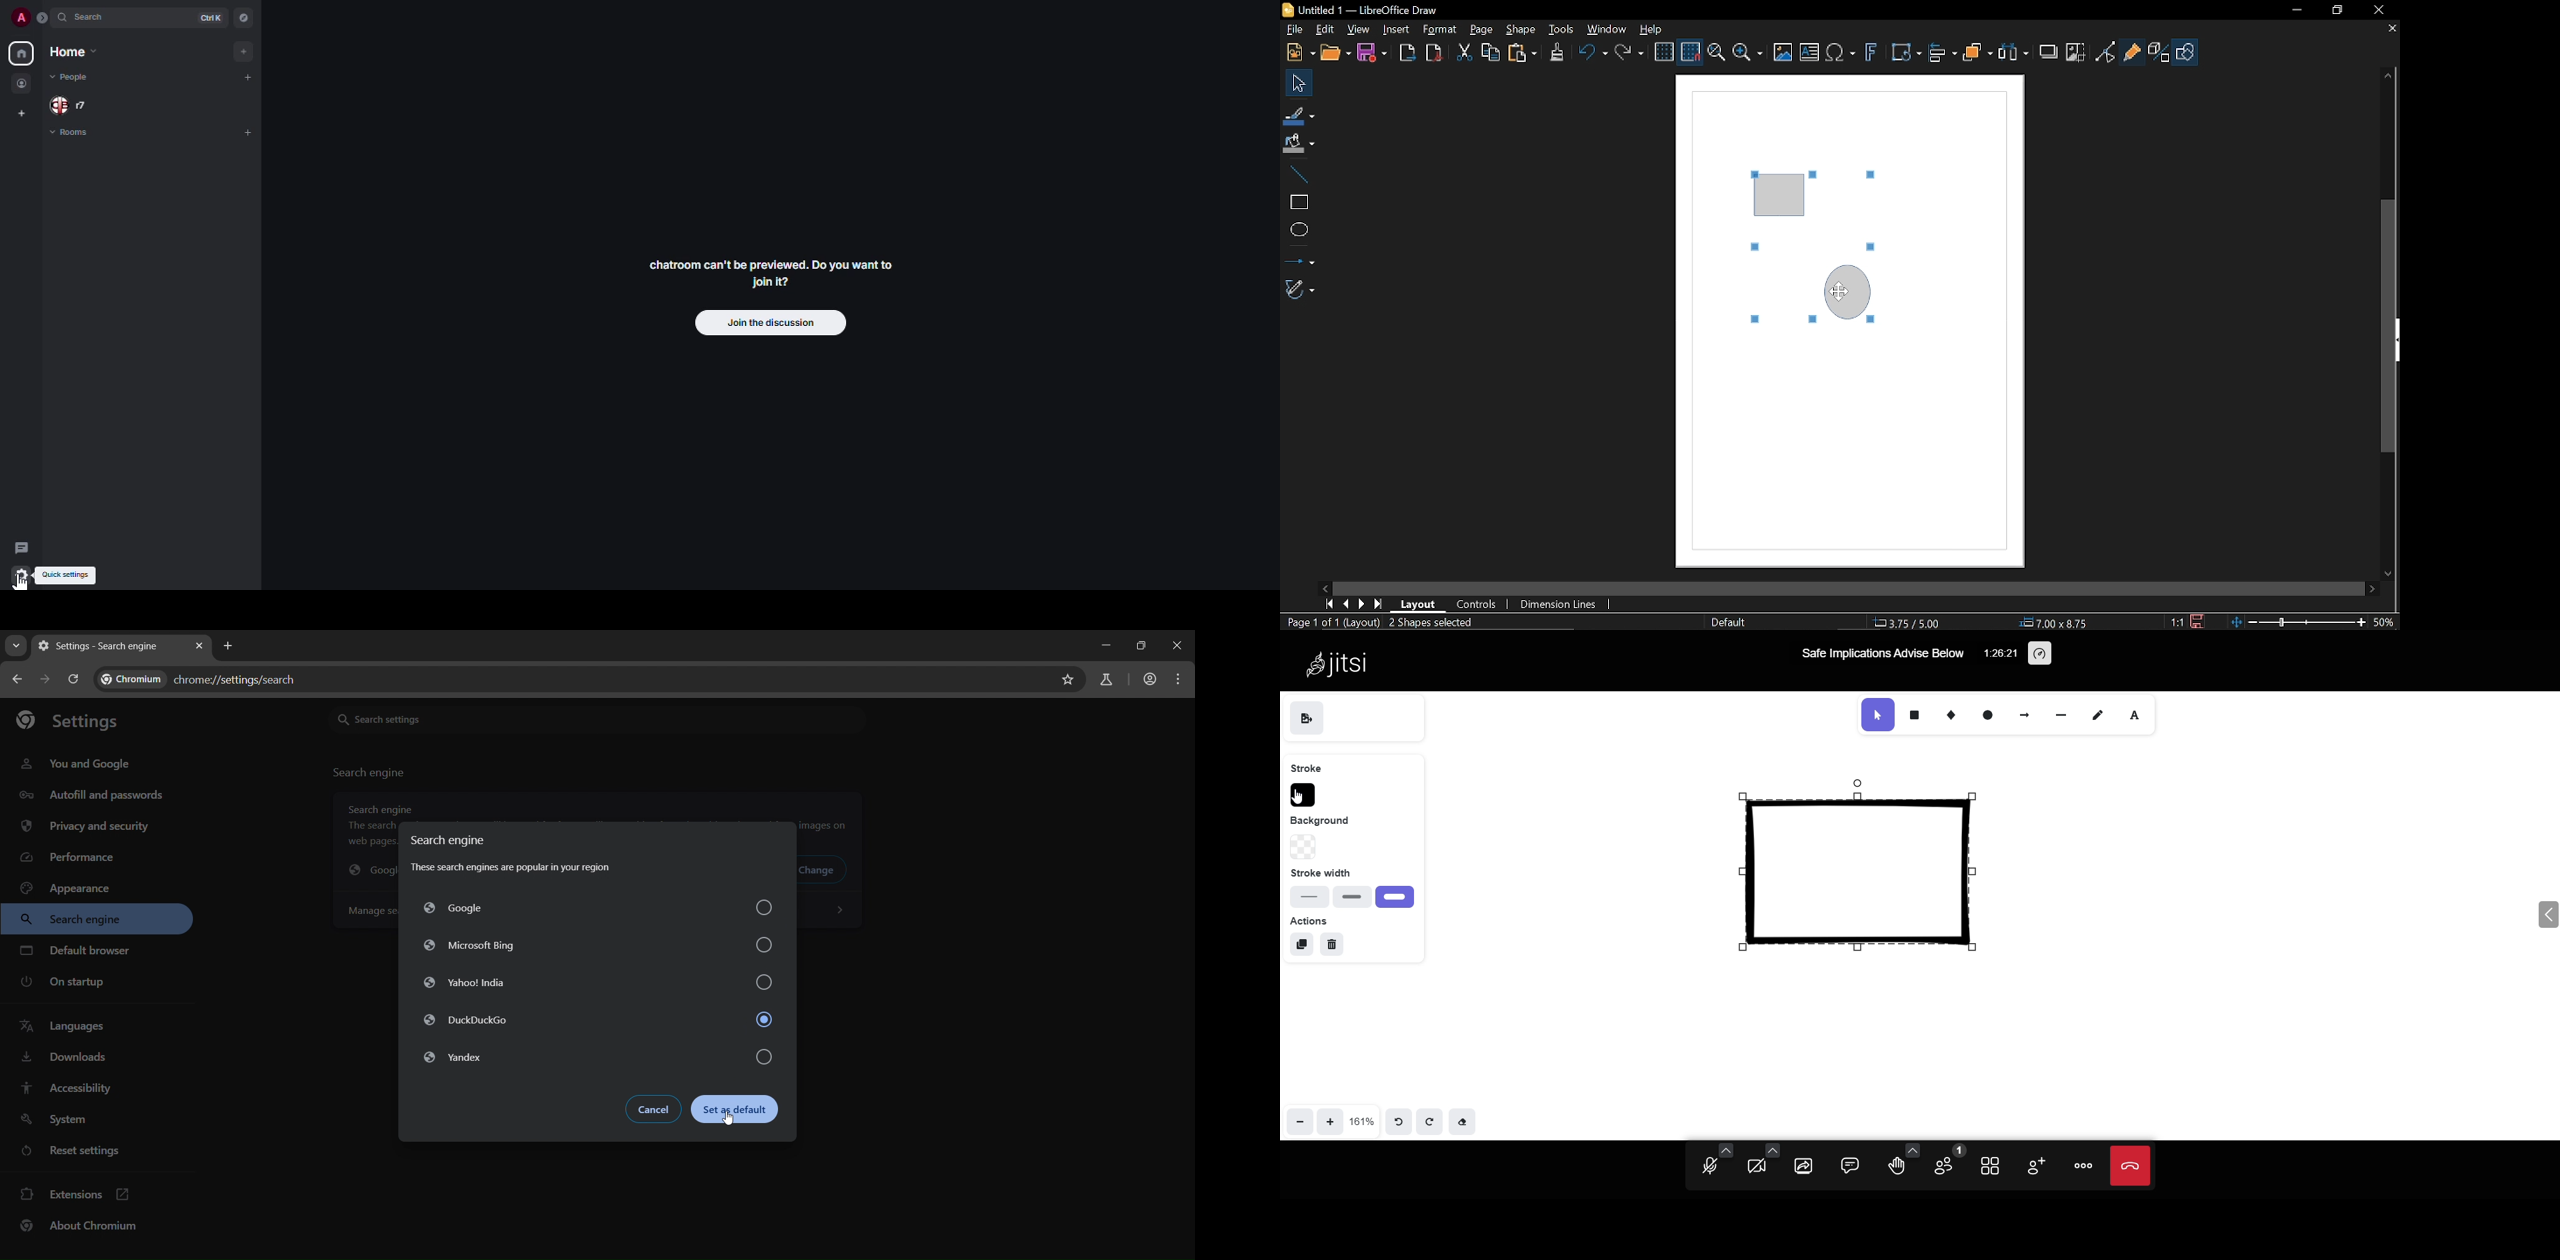 This screenshot has width=2576, height=1260. What do you see at coordinates (1839, 293) in the screenshot?
I see `Cursor` at bounding box center [1839, 293].